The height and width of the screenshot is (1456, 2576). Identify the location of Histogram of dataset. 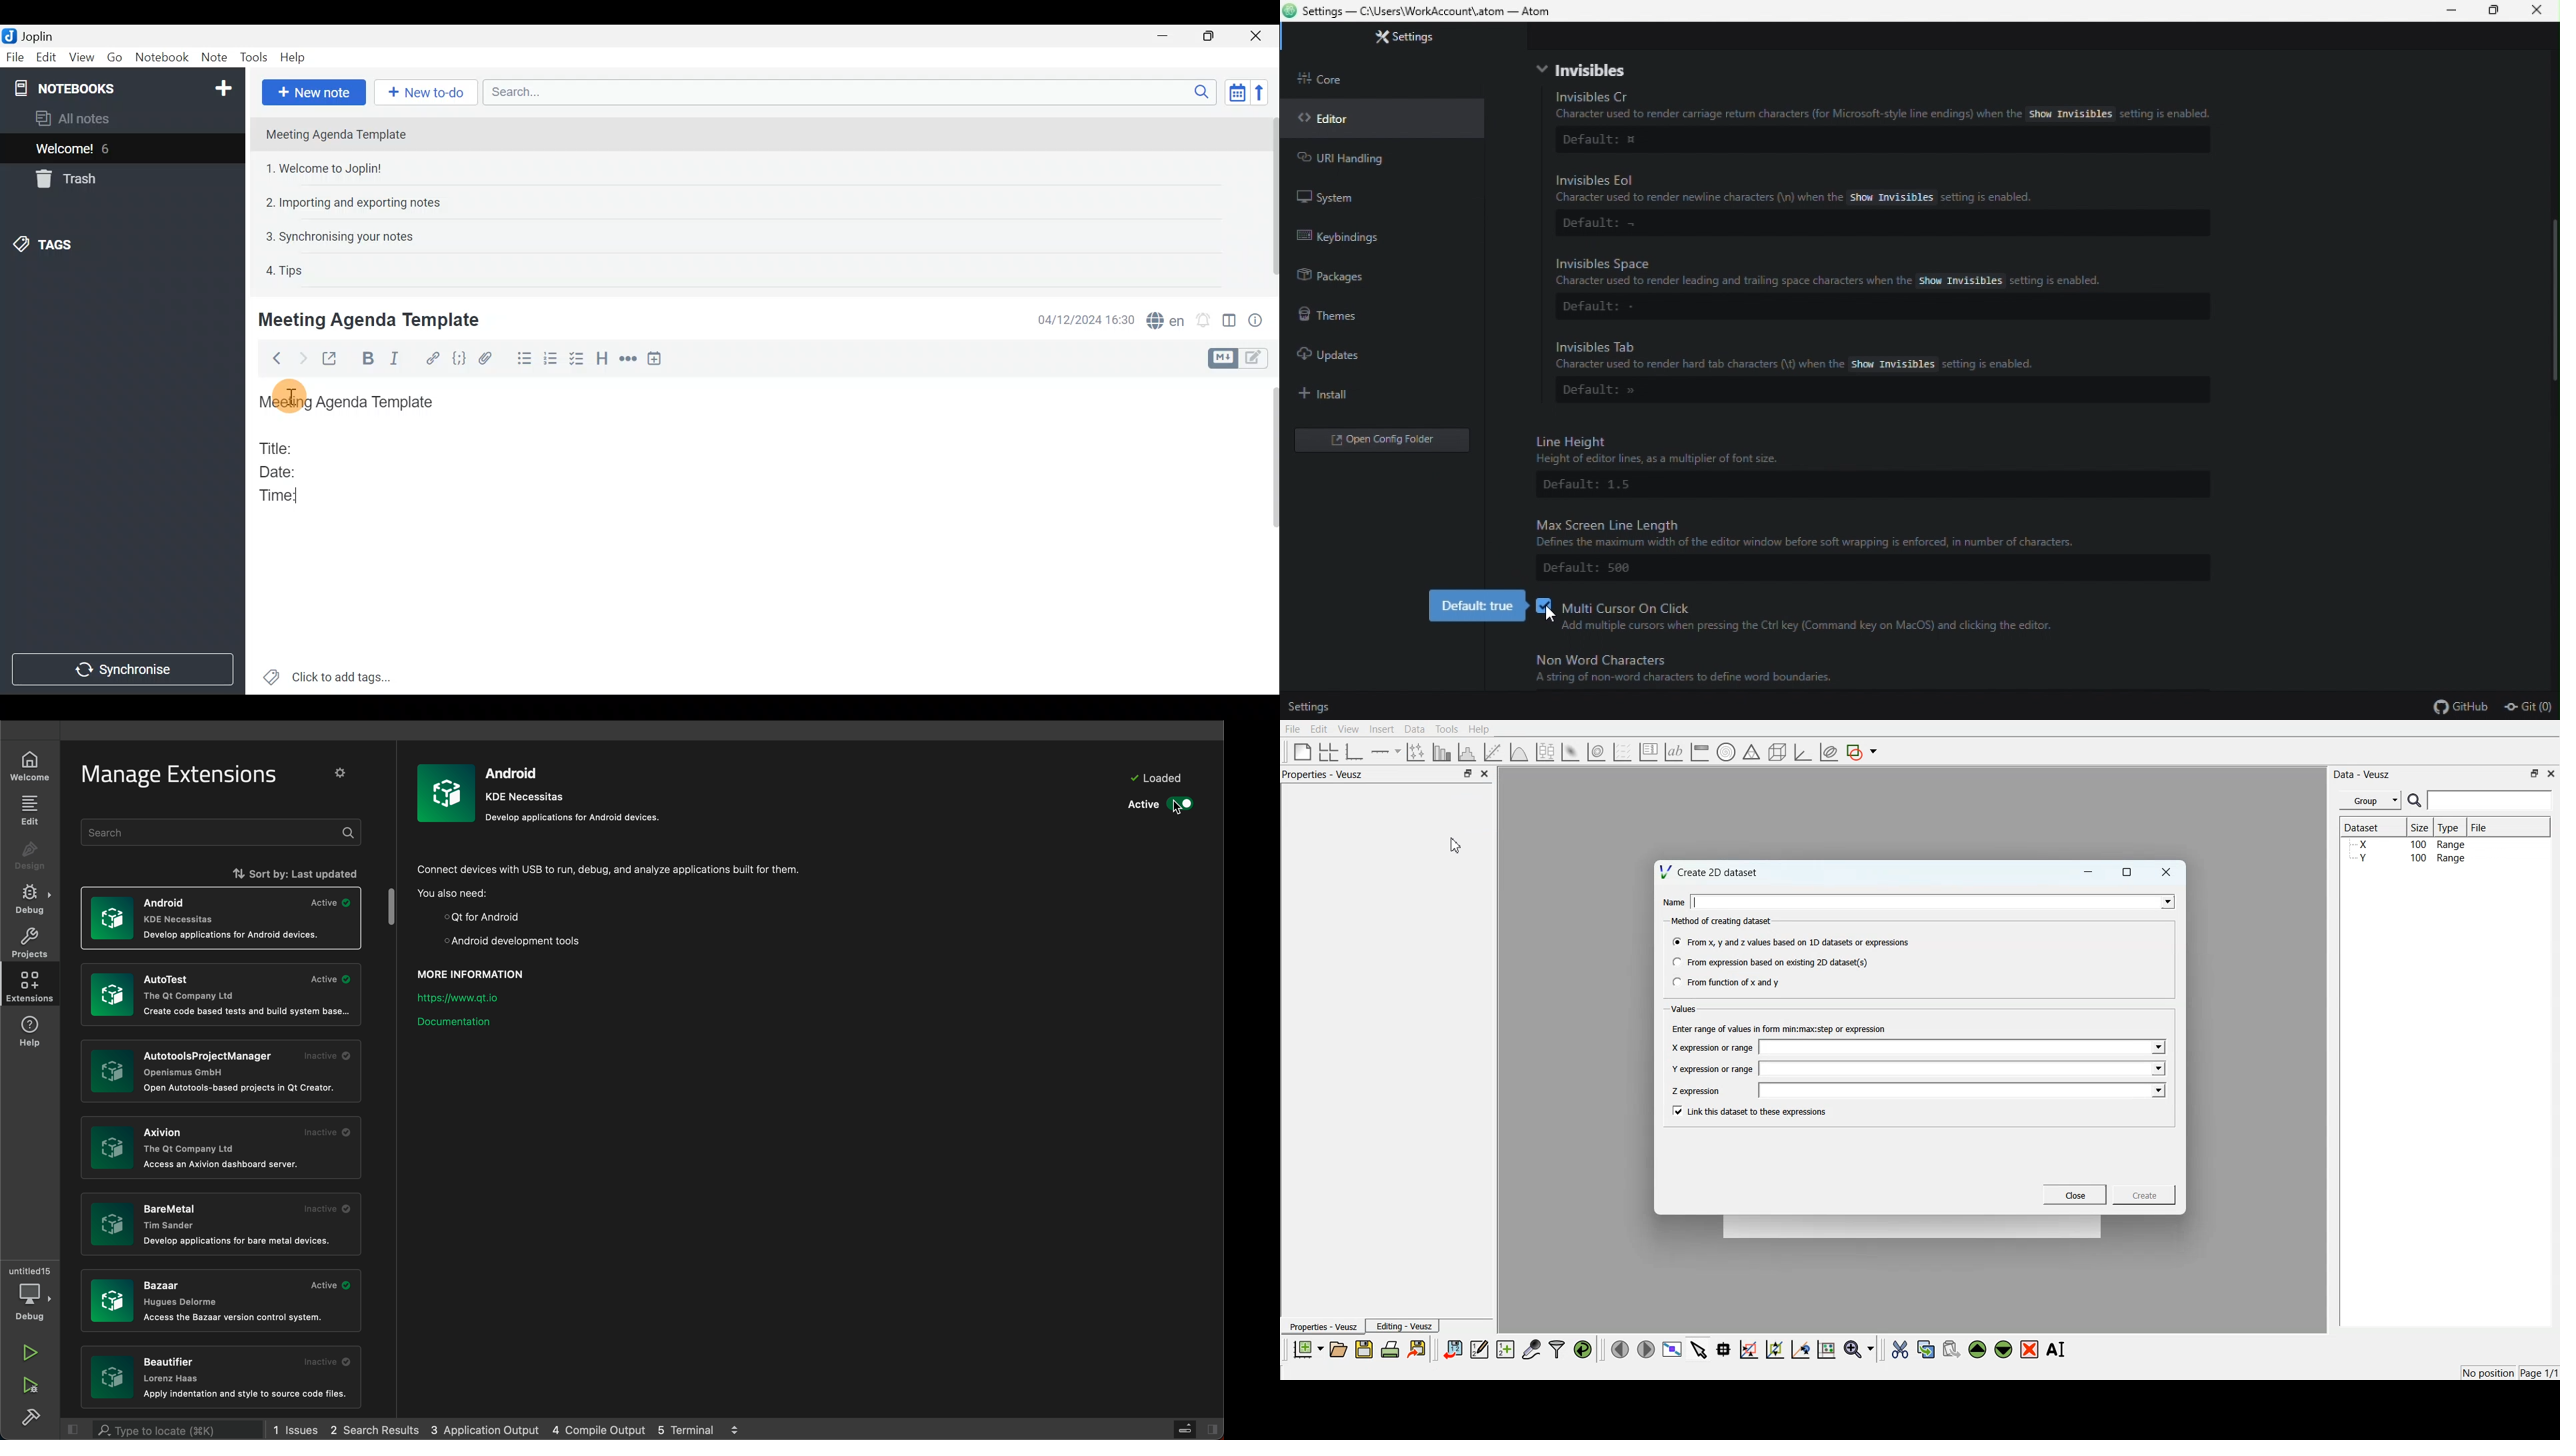
(1465, 753).